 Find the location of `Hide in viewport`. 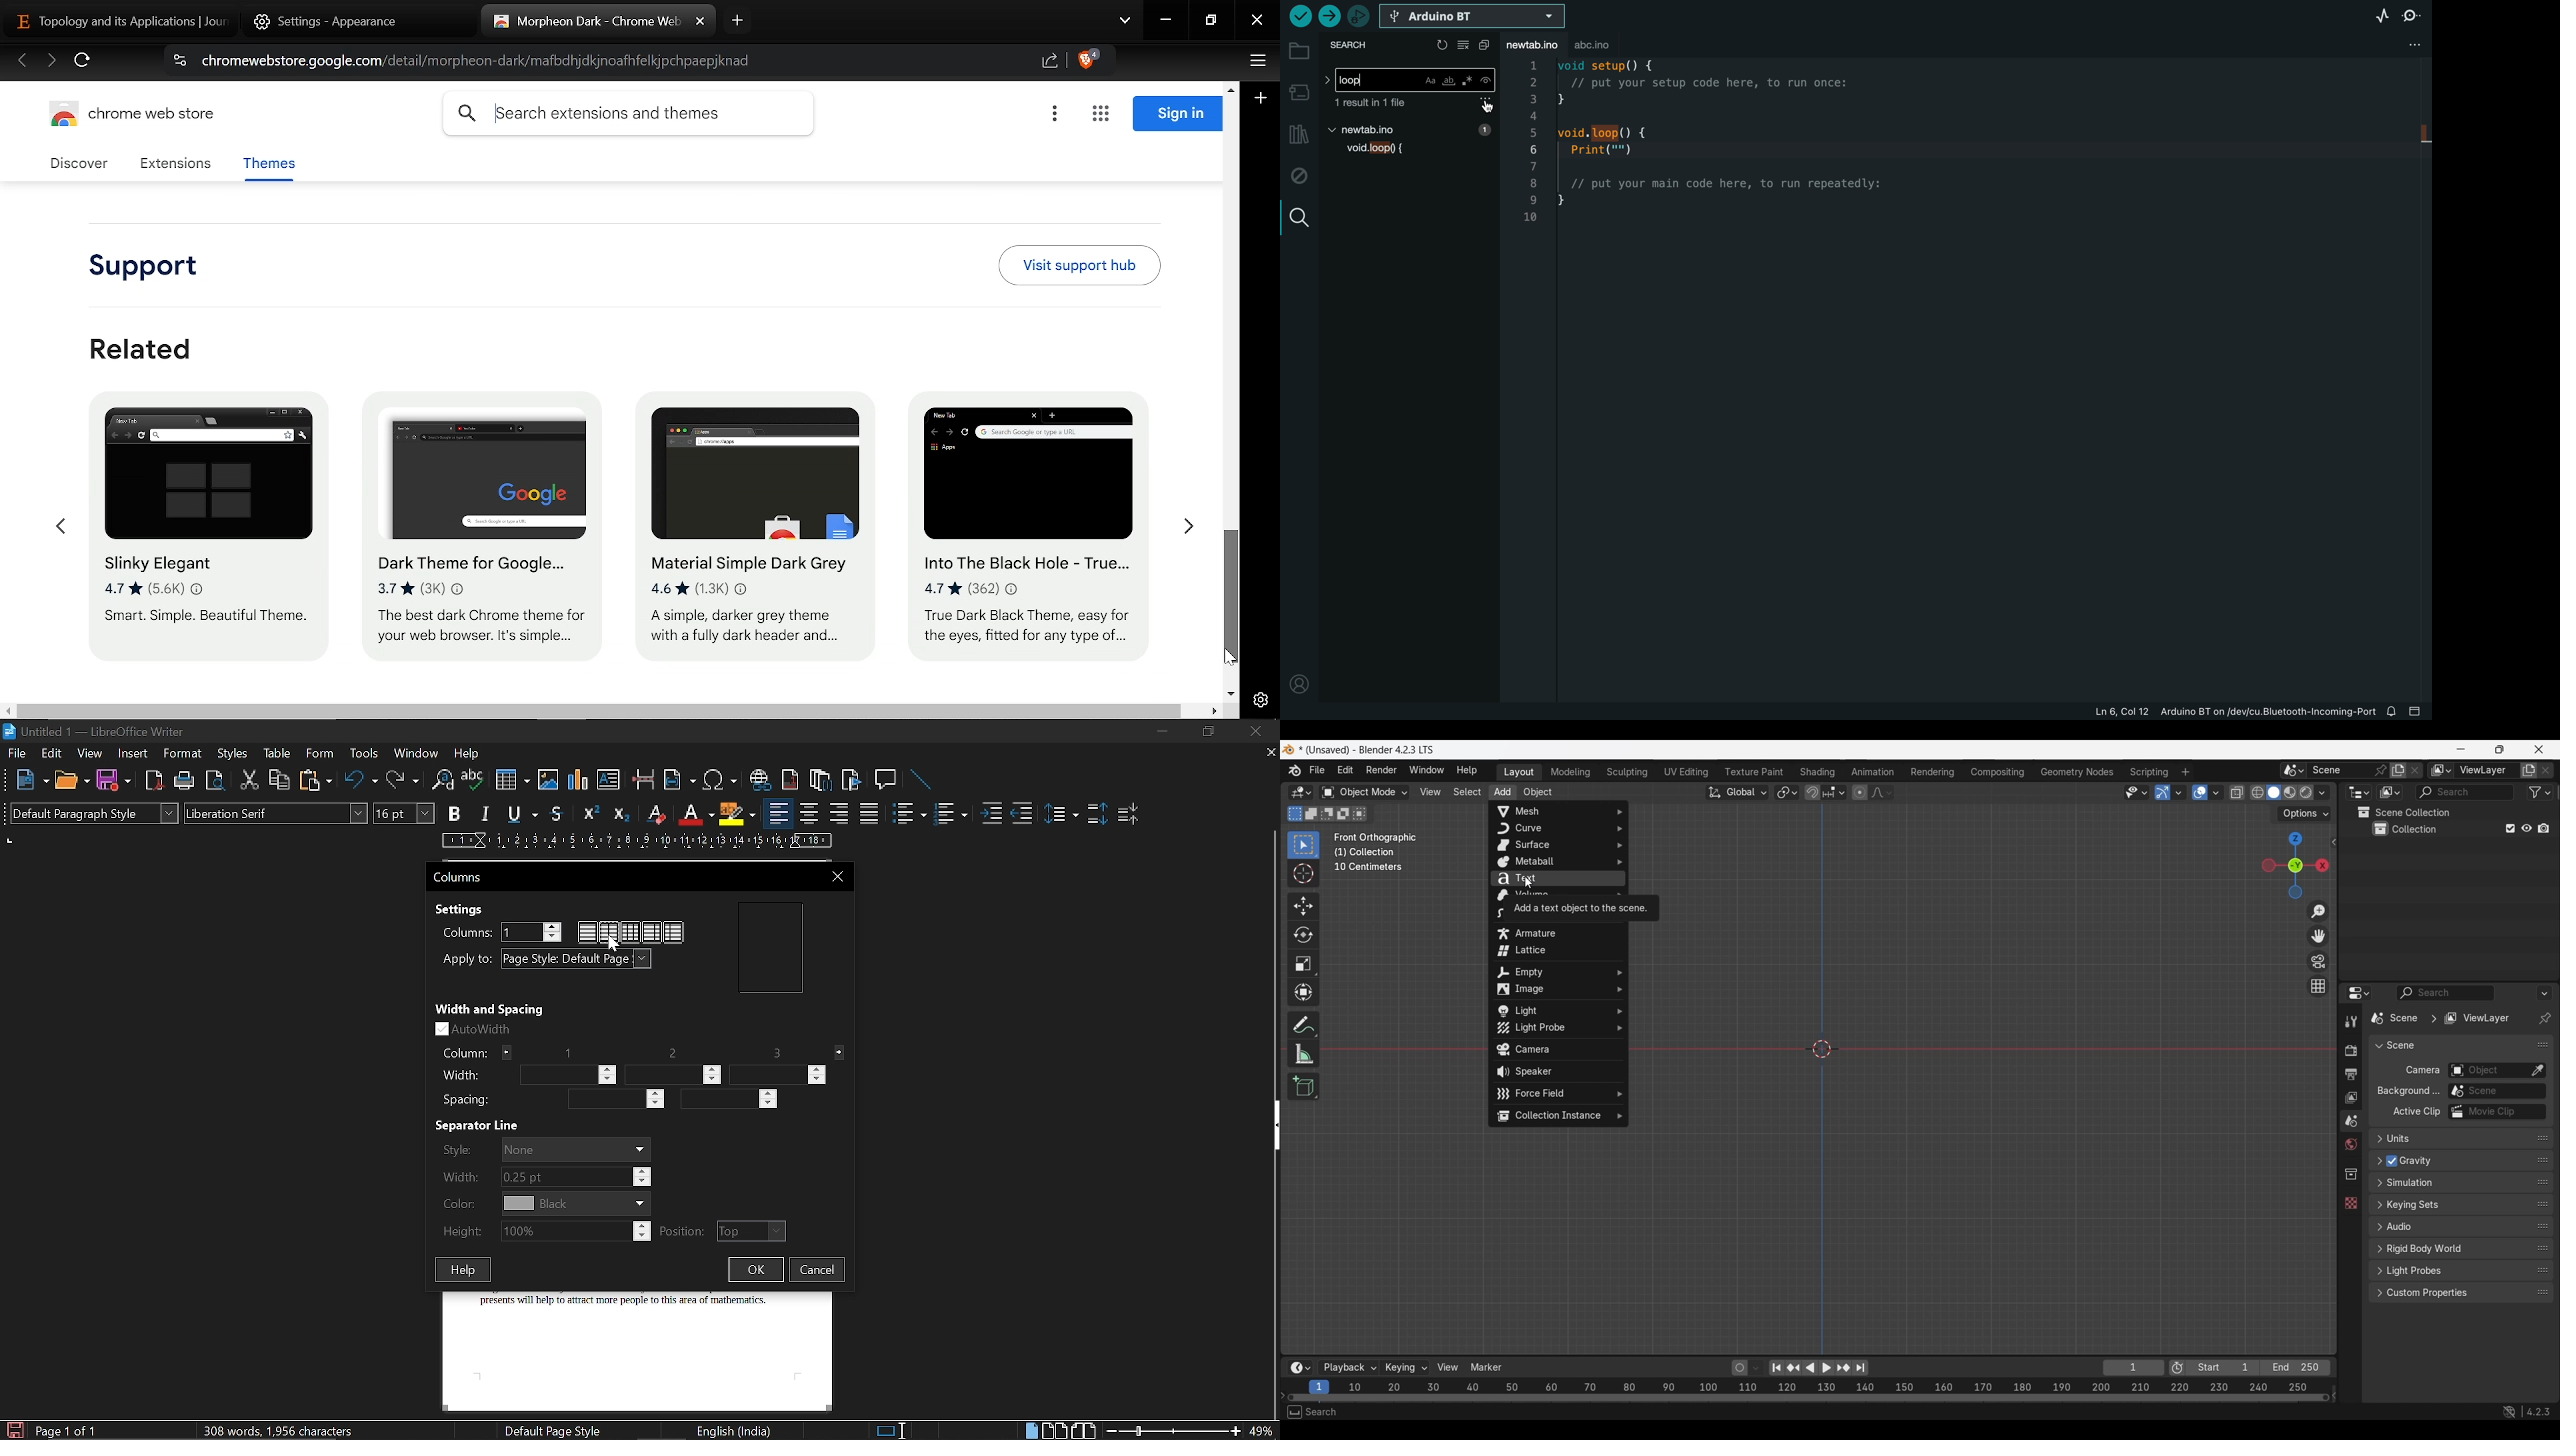

Hide in viewport is located at coordinates (2526, 828).